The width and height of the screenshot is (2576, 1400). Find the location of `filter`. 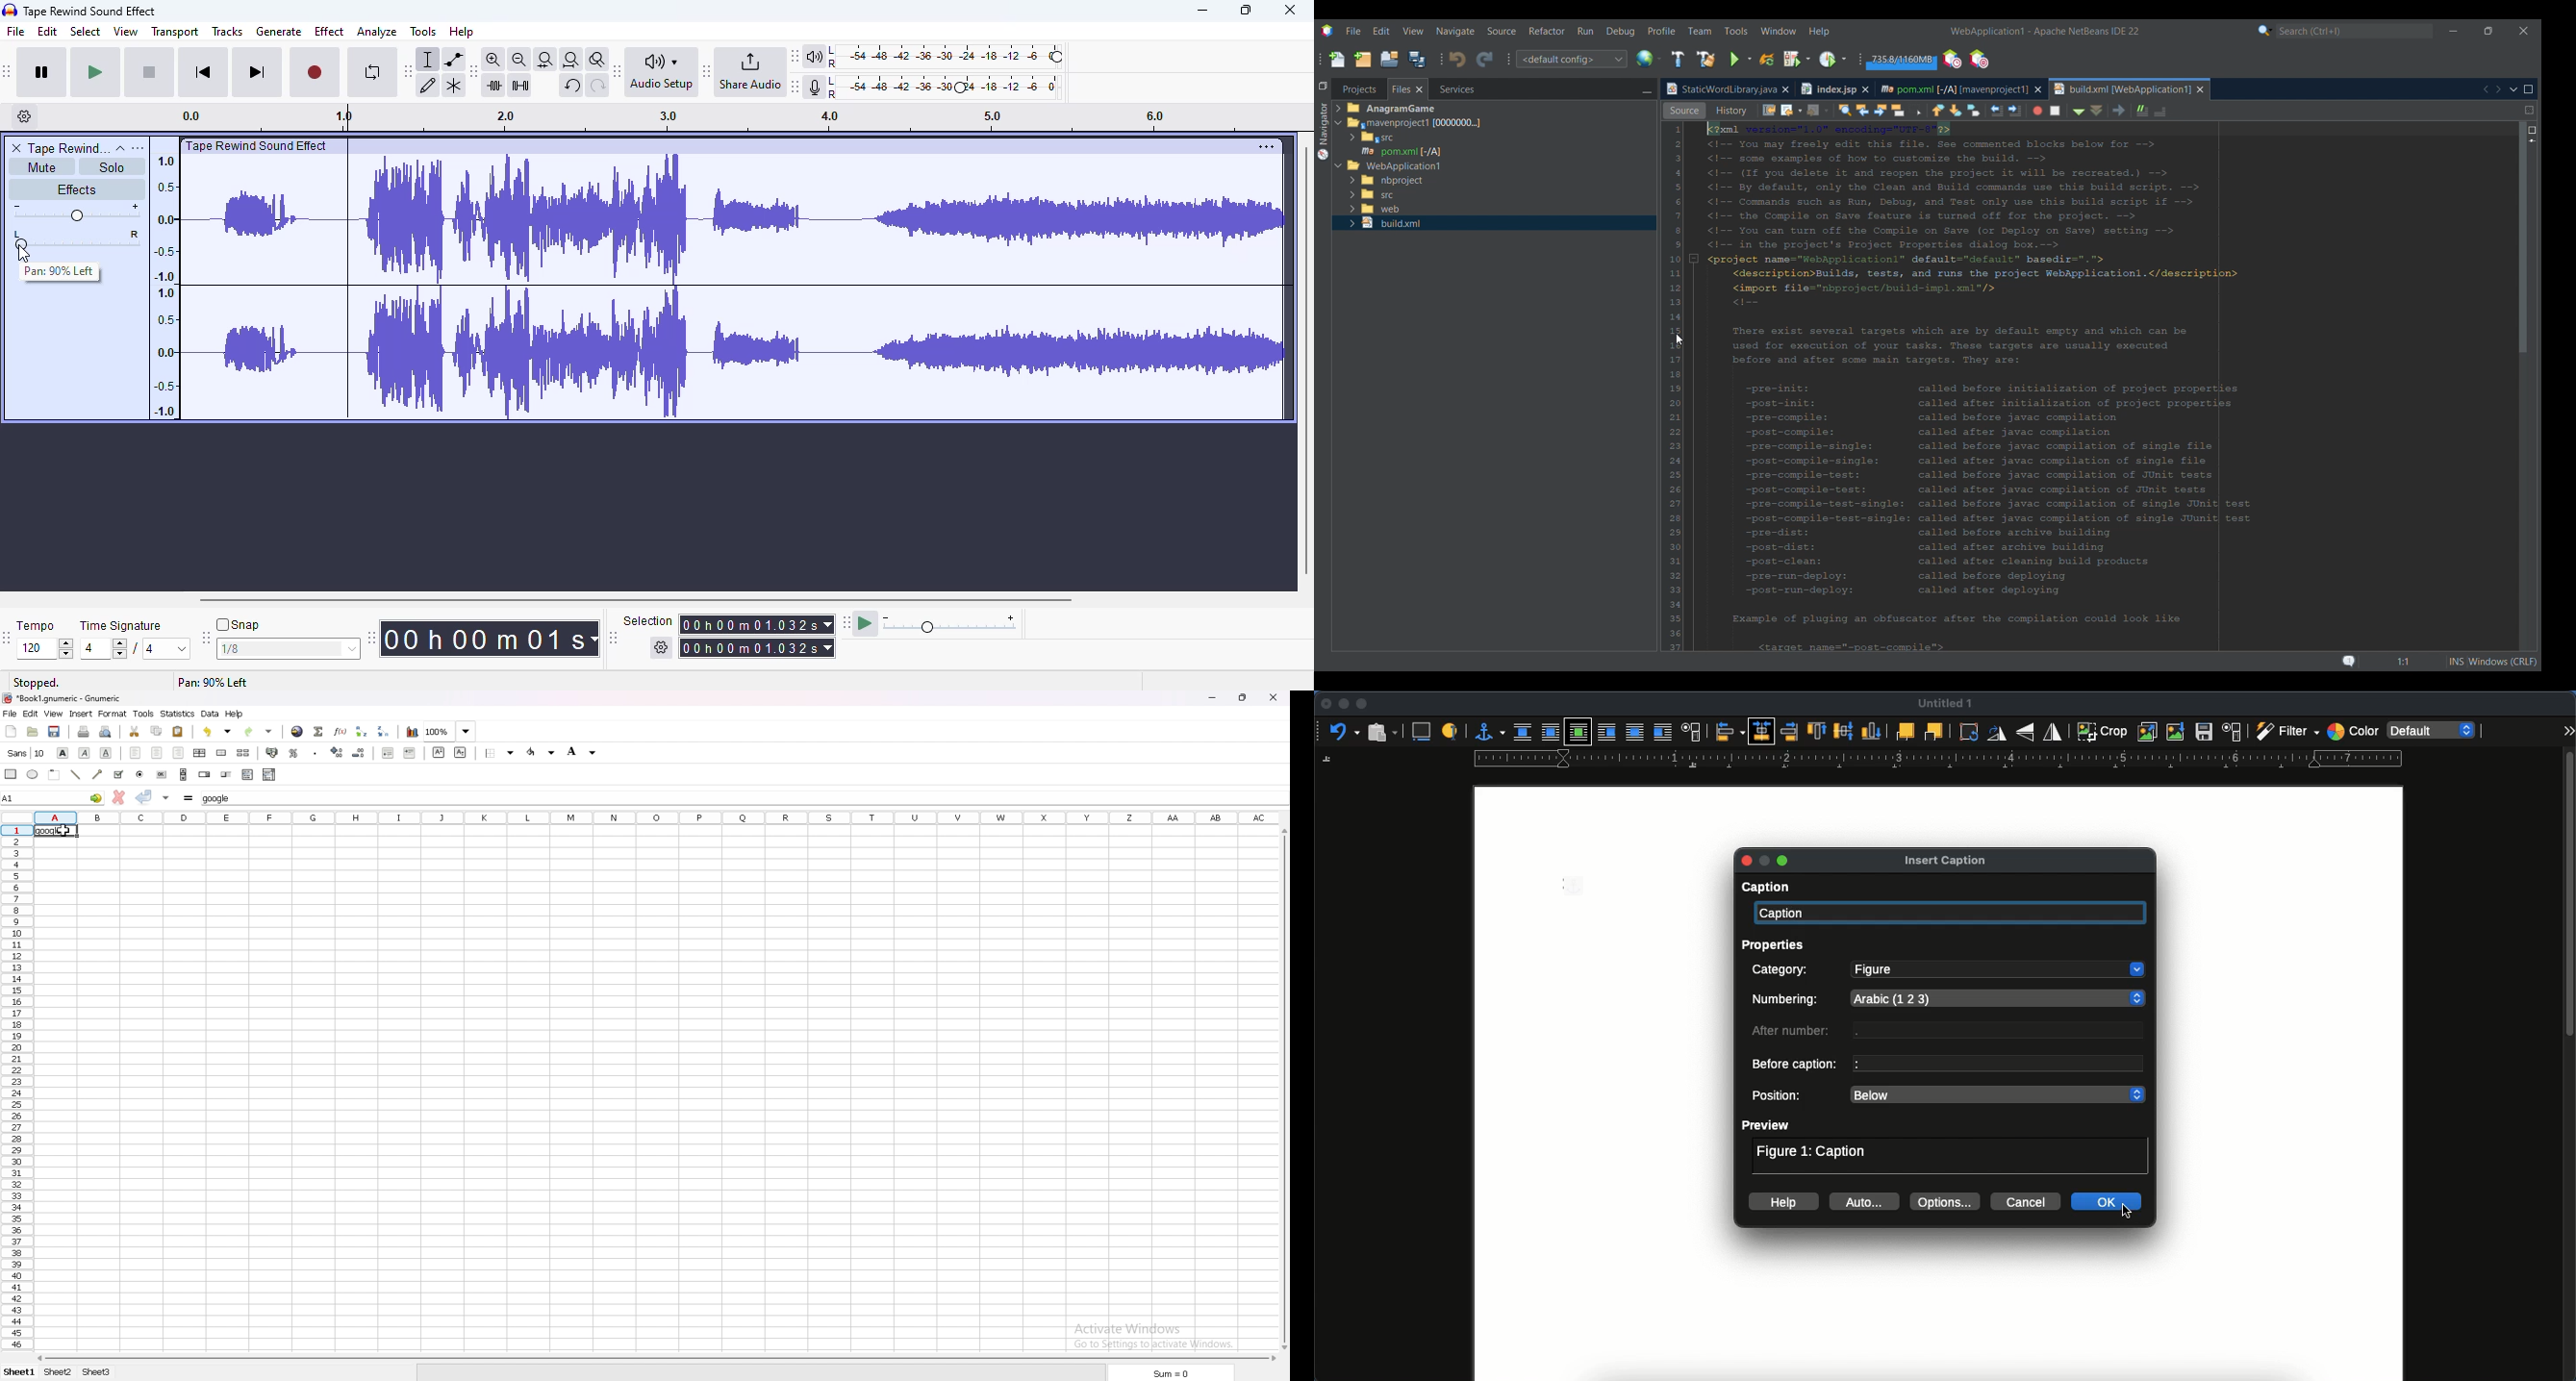

filter is located at coordinates (2285, 732).